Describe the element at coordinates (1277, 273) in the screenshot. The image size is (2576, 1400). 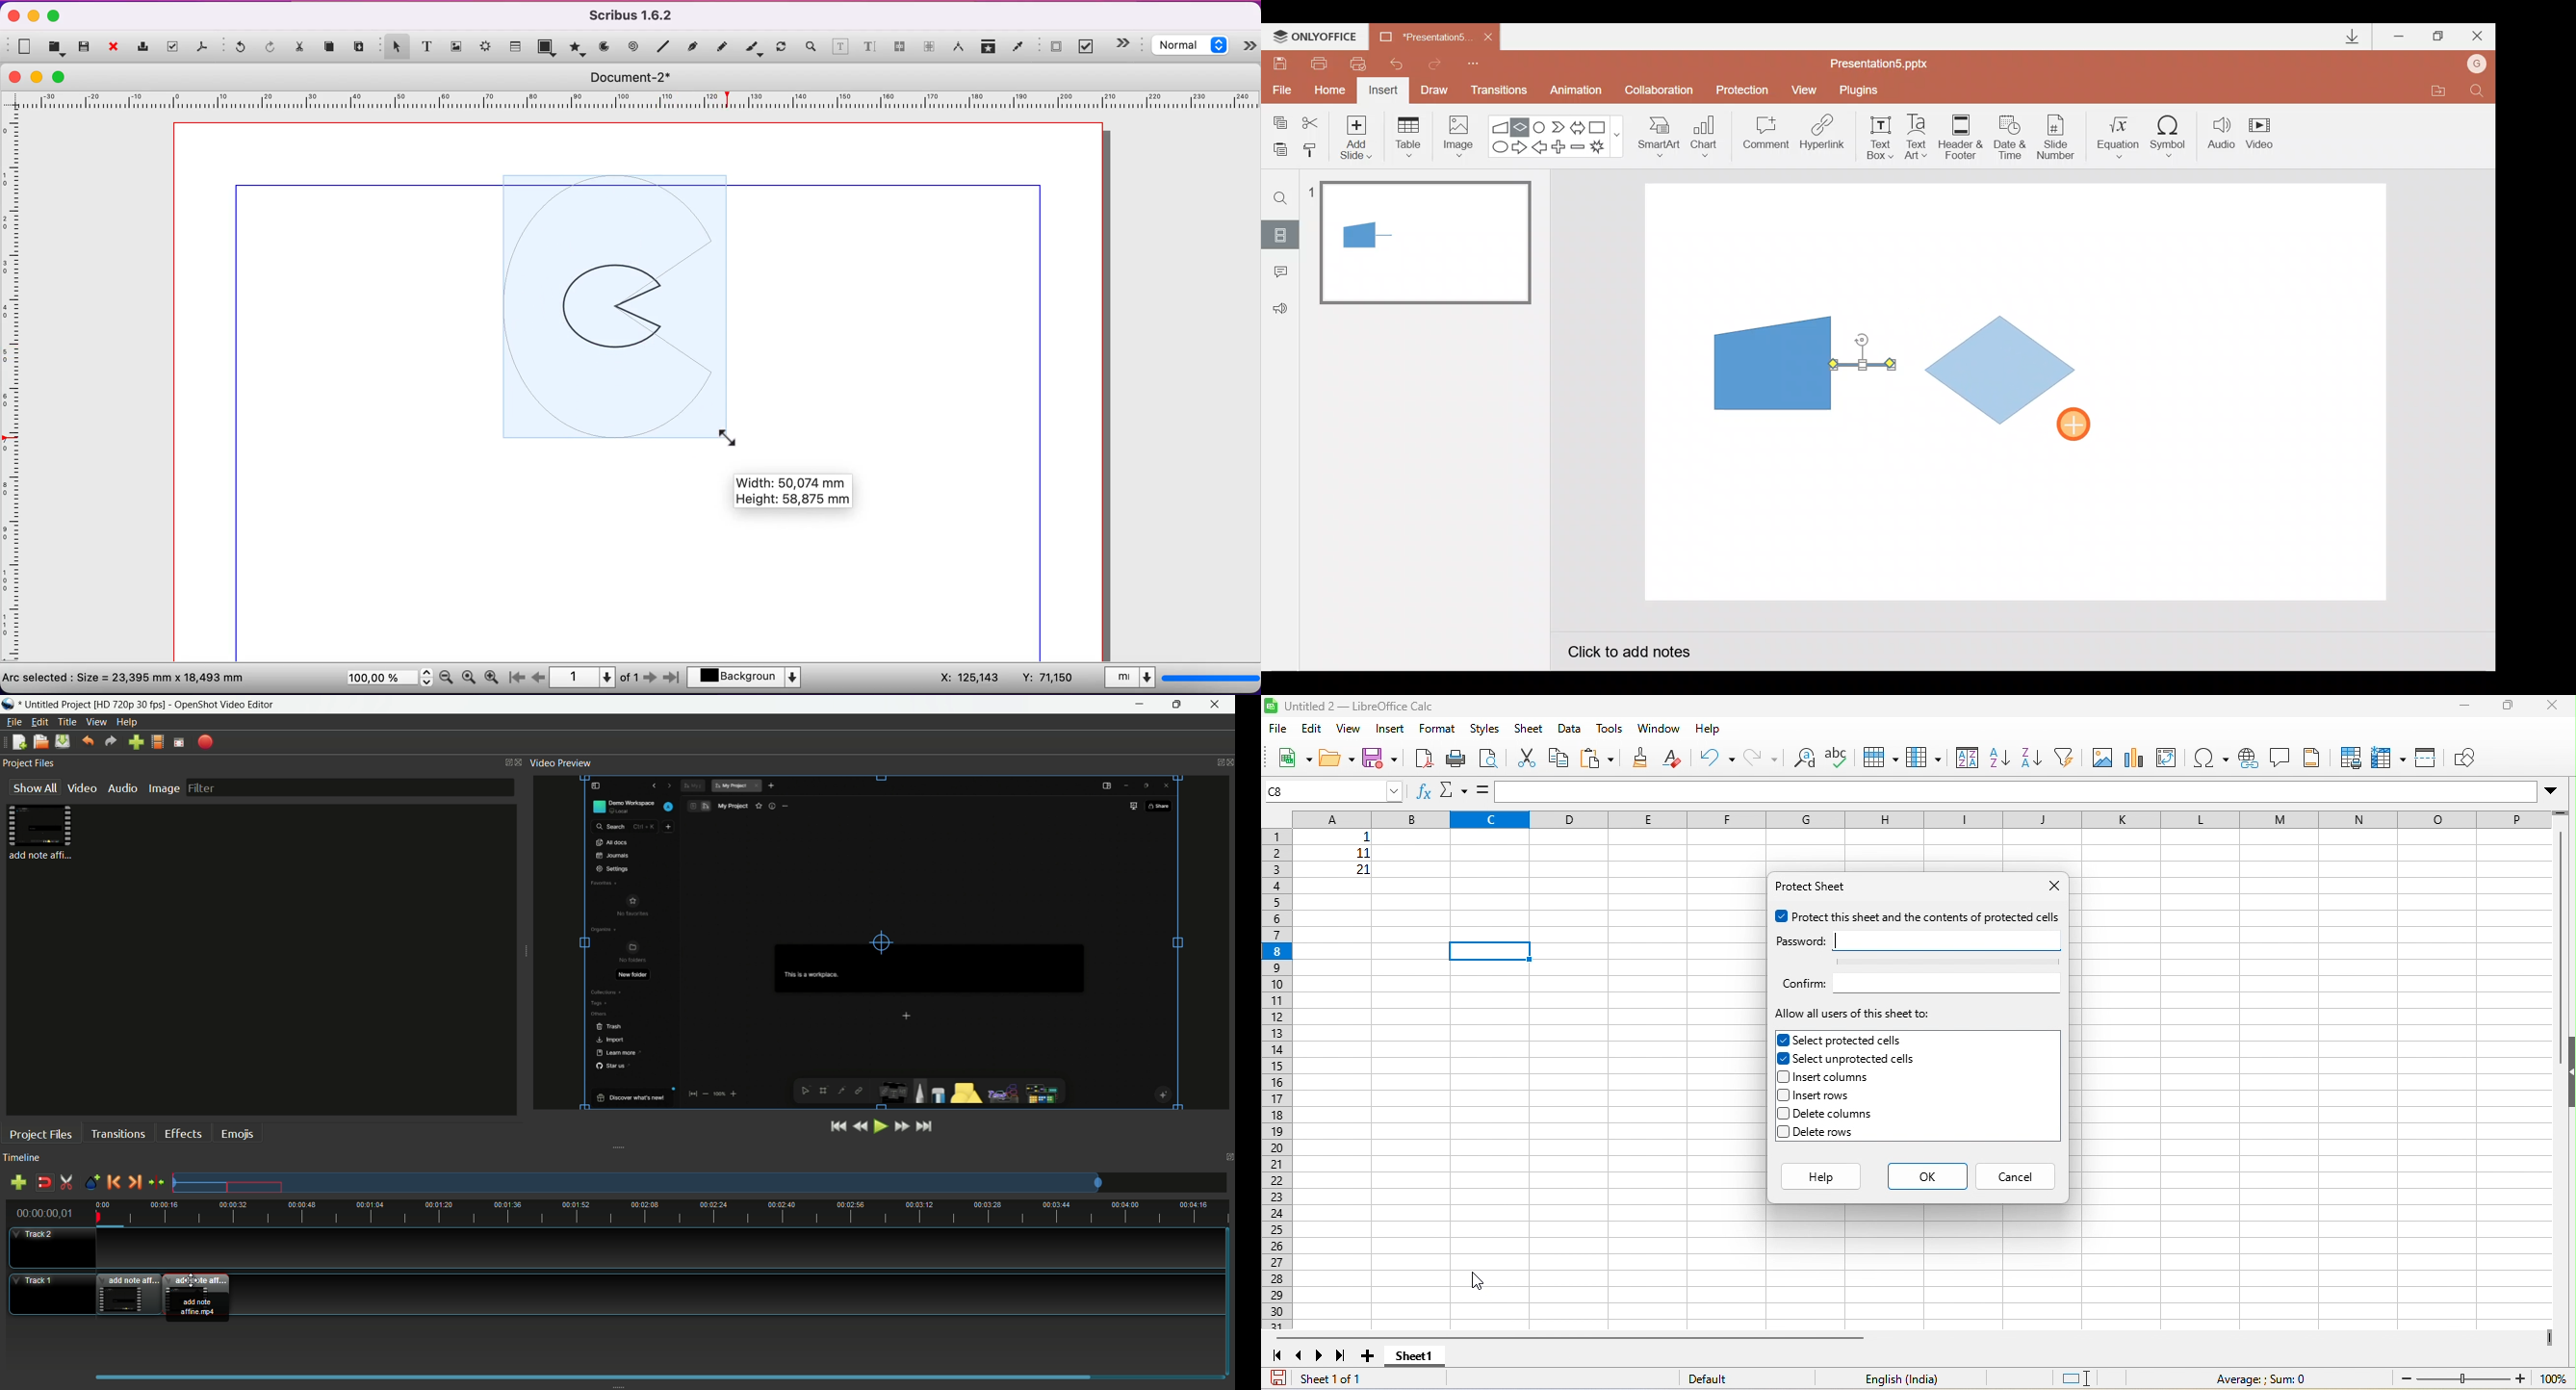
I see `Comments` at that location.